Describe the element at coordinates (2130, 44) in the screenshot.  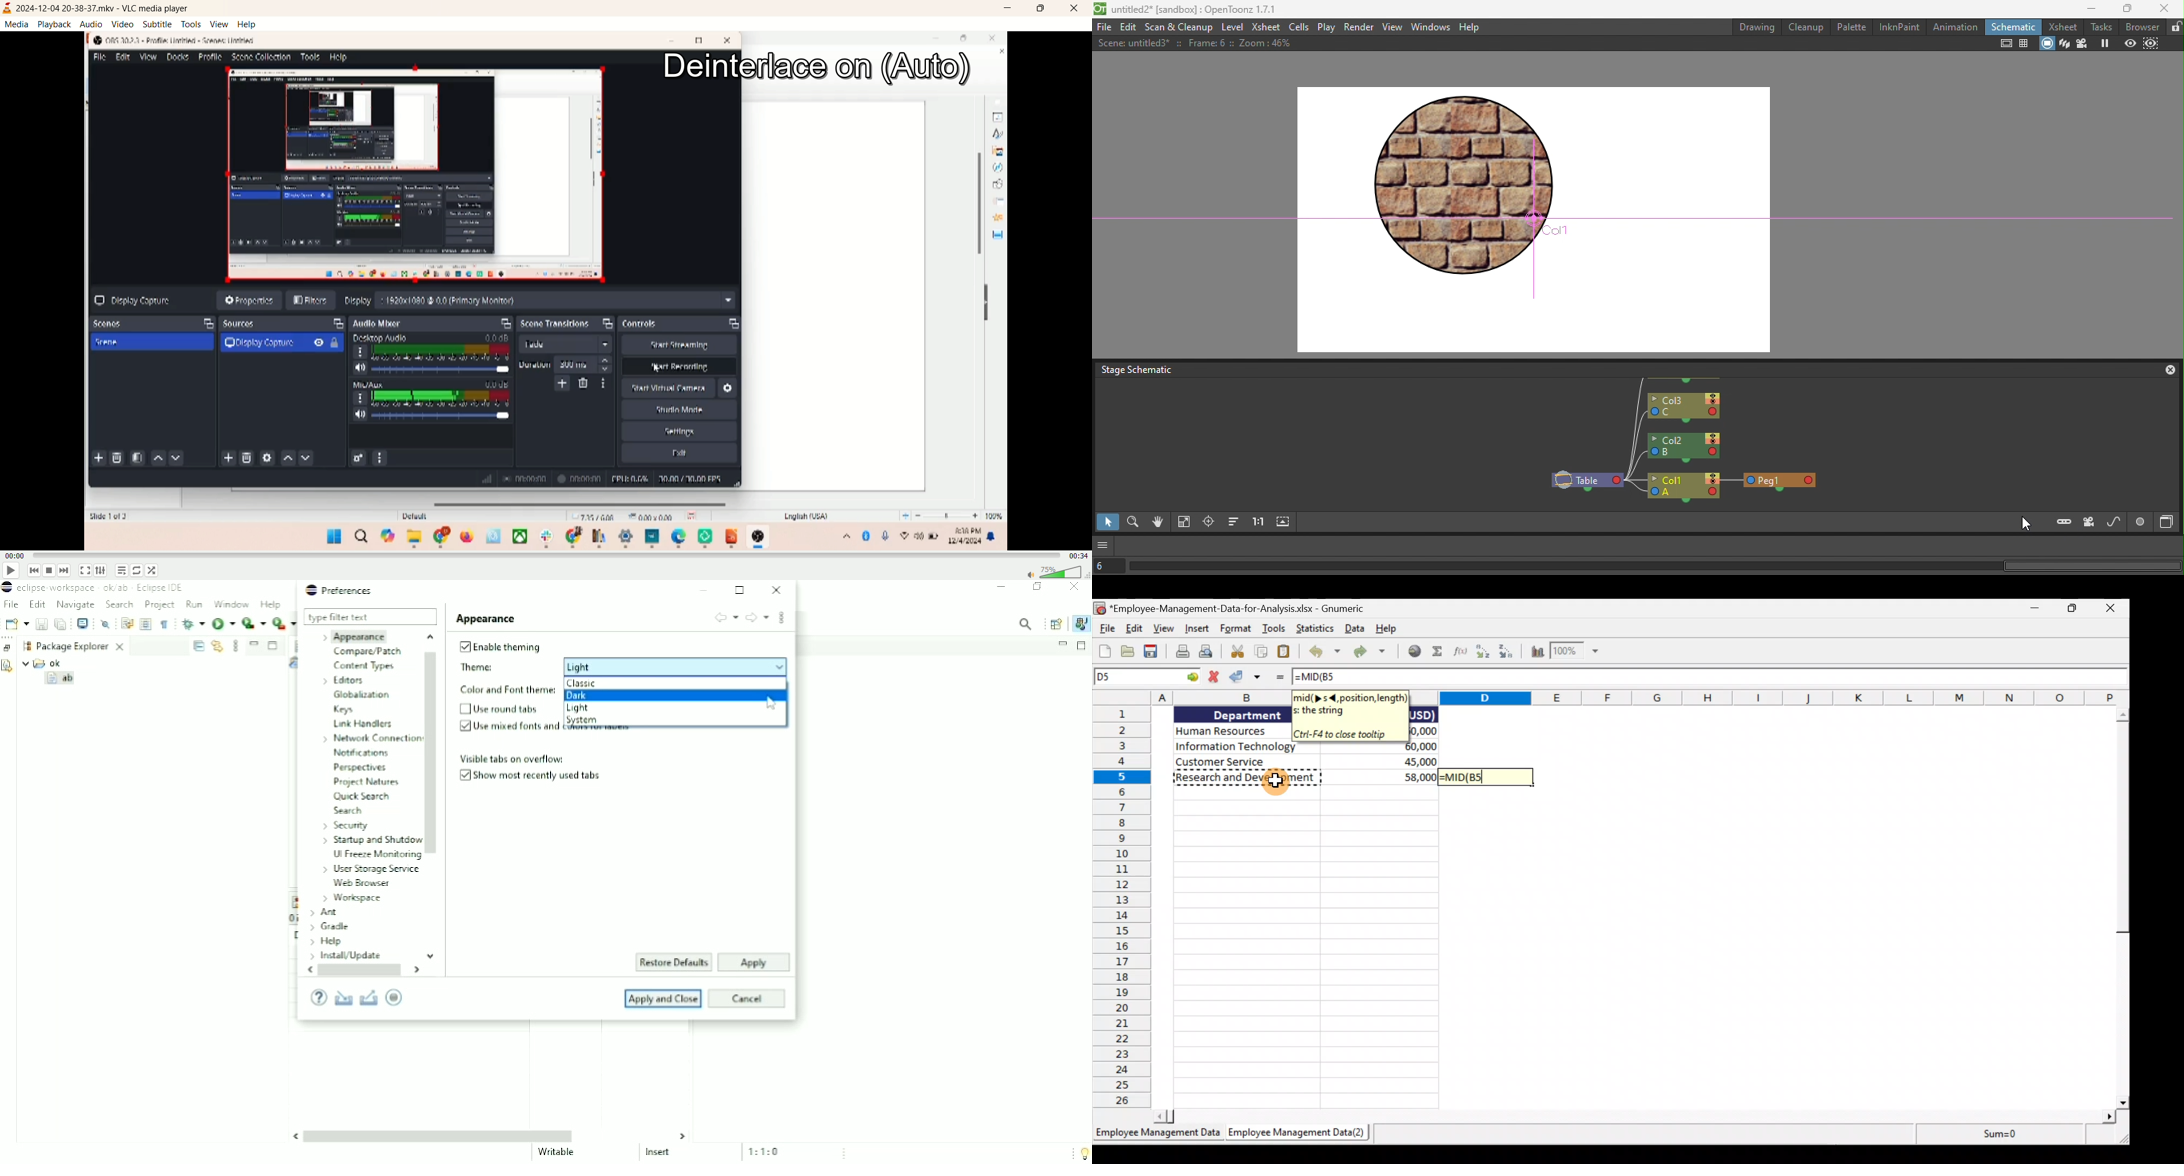
I see `Preview` at that location.